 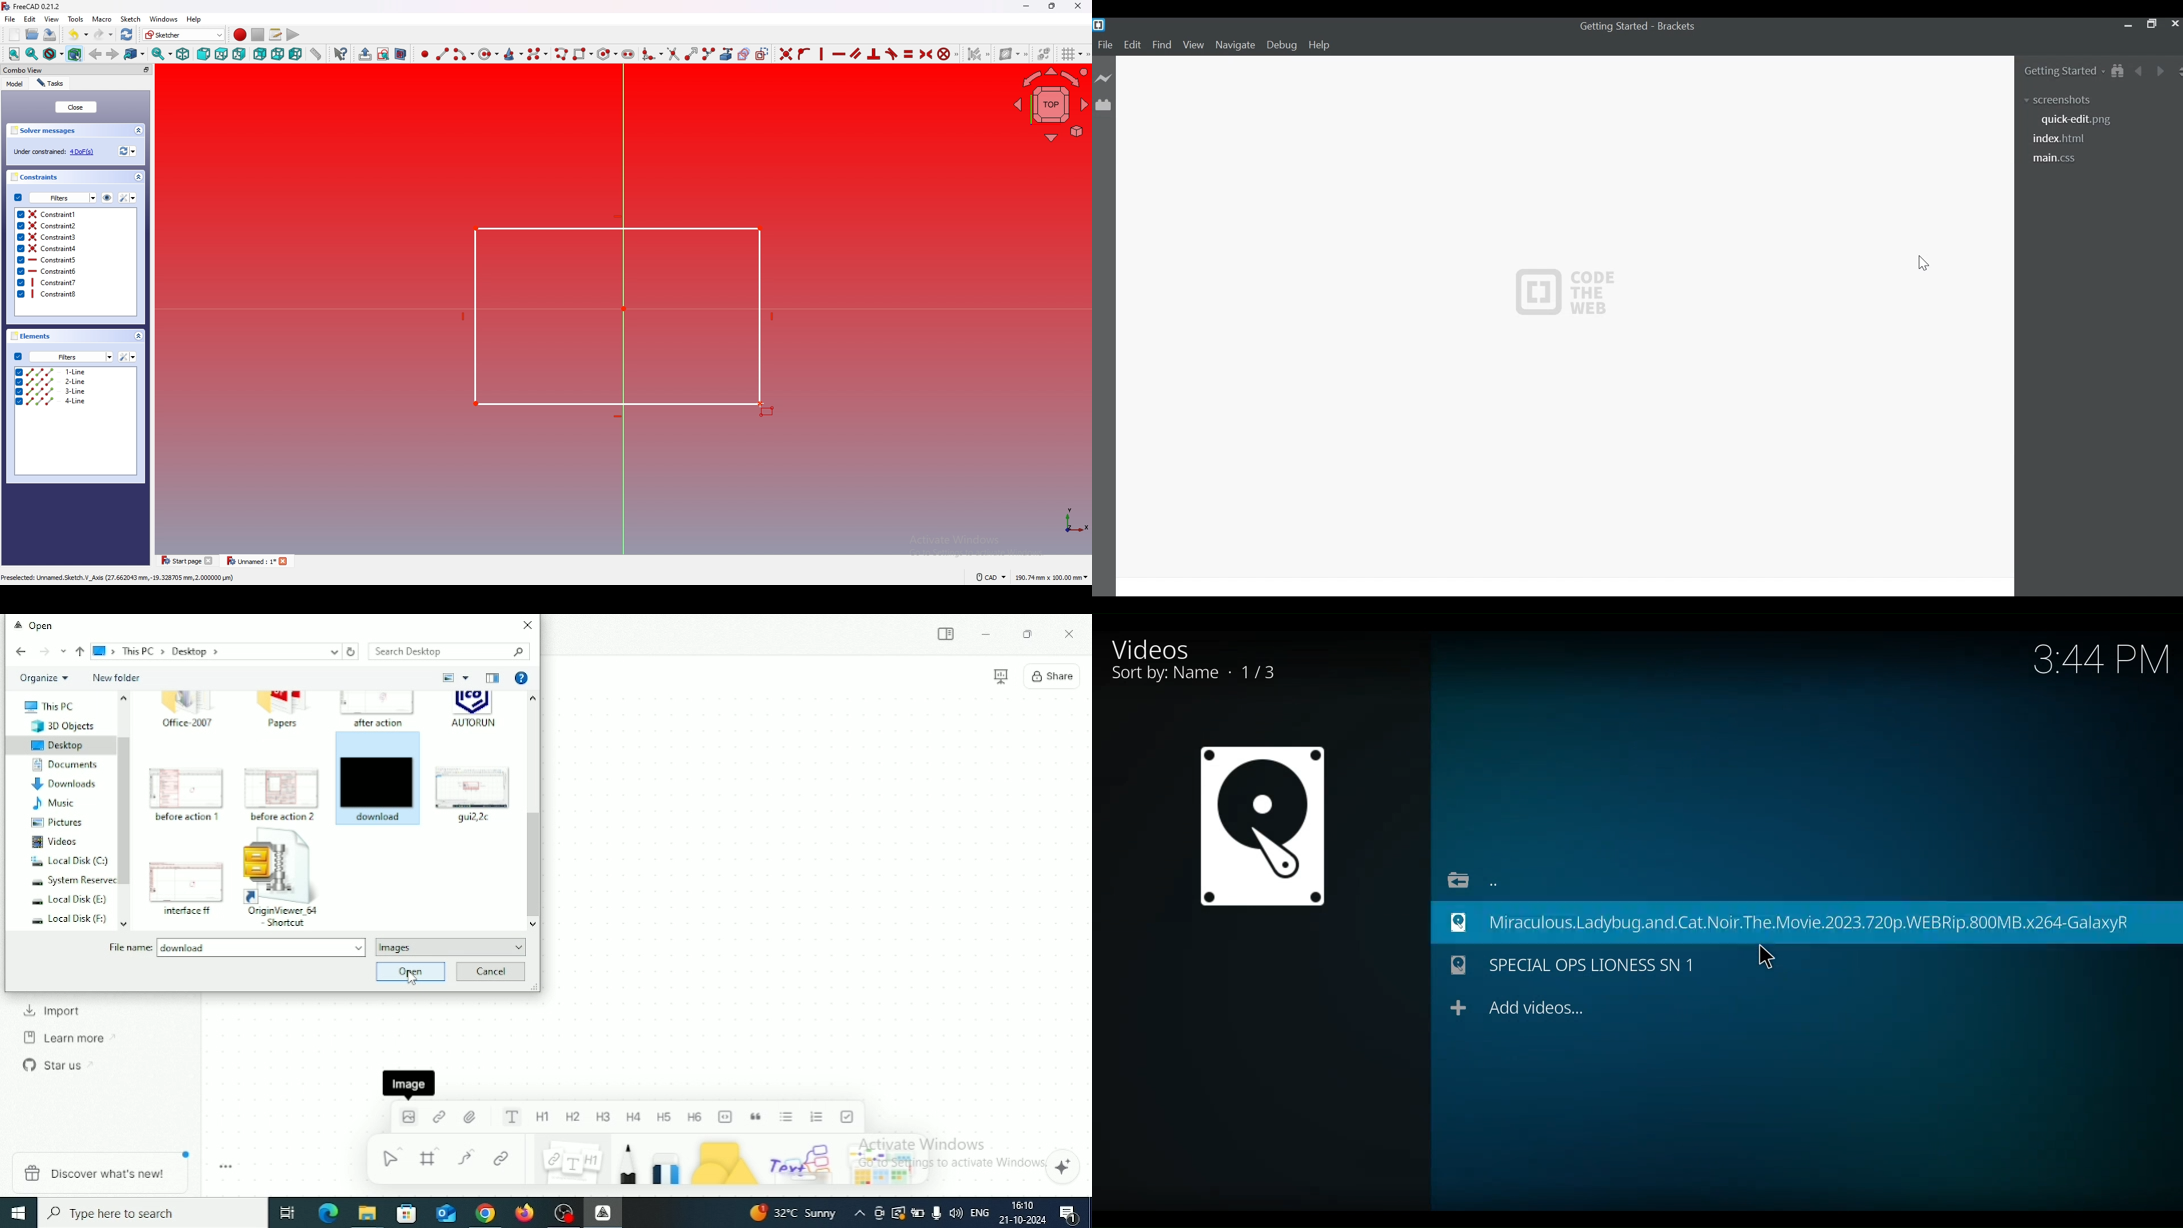 What do you see at coordinates (2160, 70) in the screenshot?
I see `Navigate Forward` at bounding box center [2160, 70].